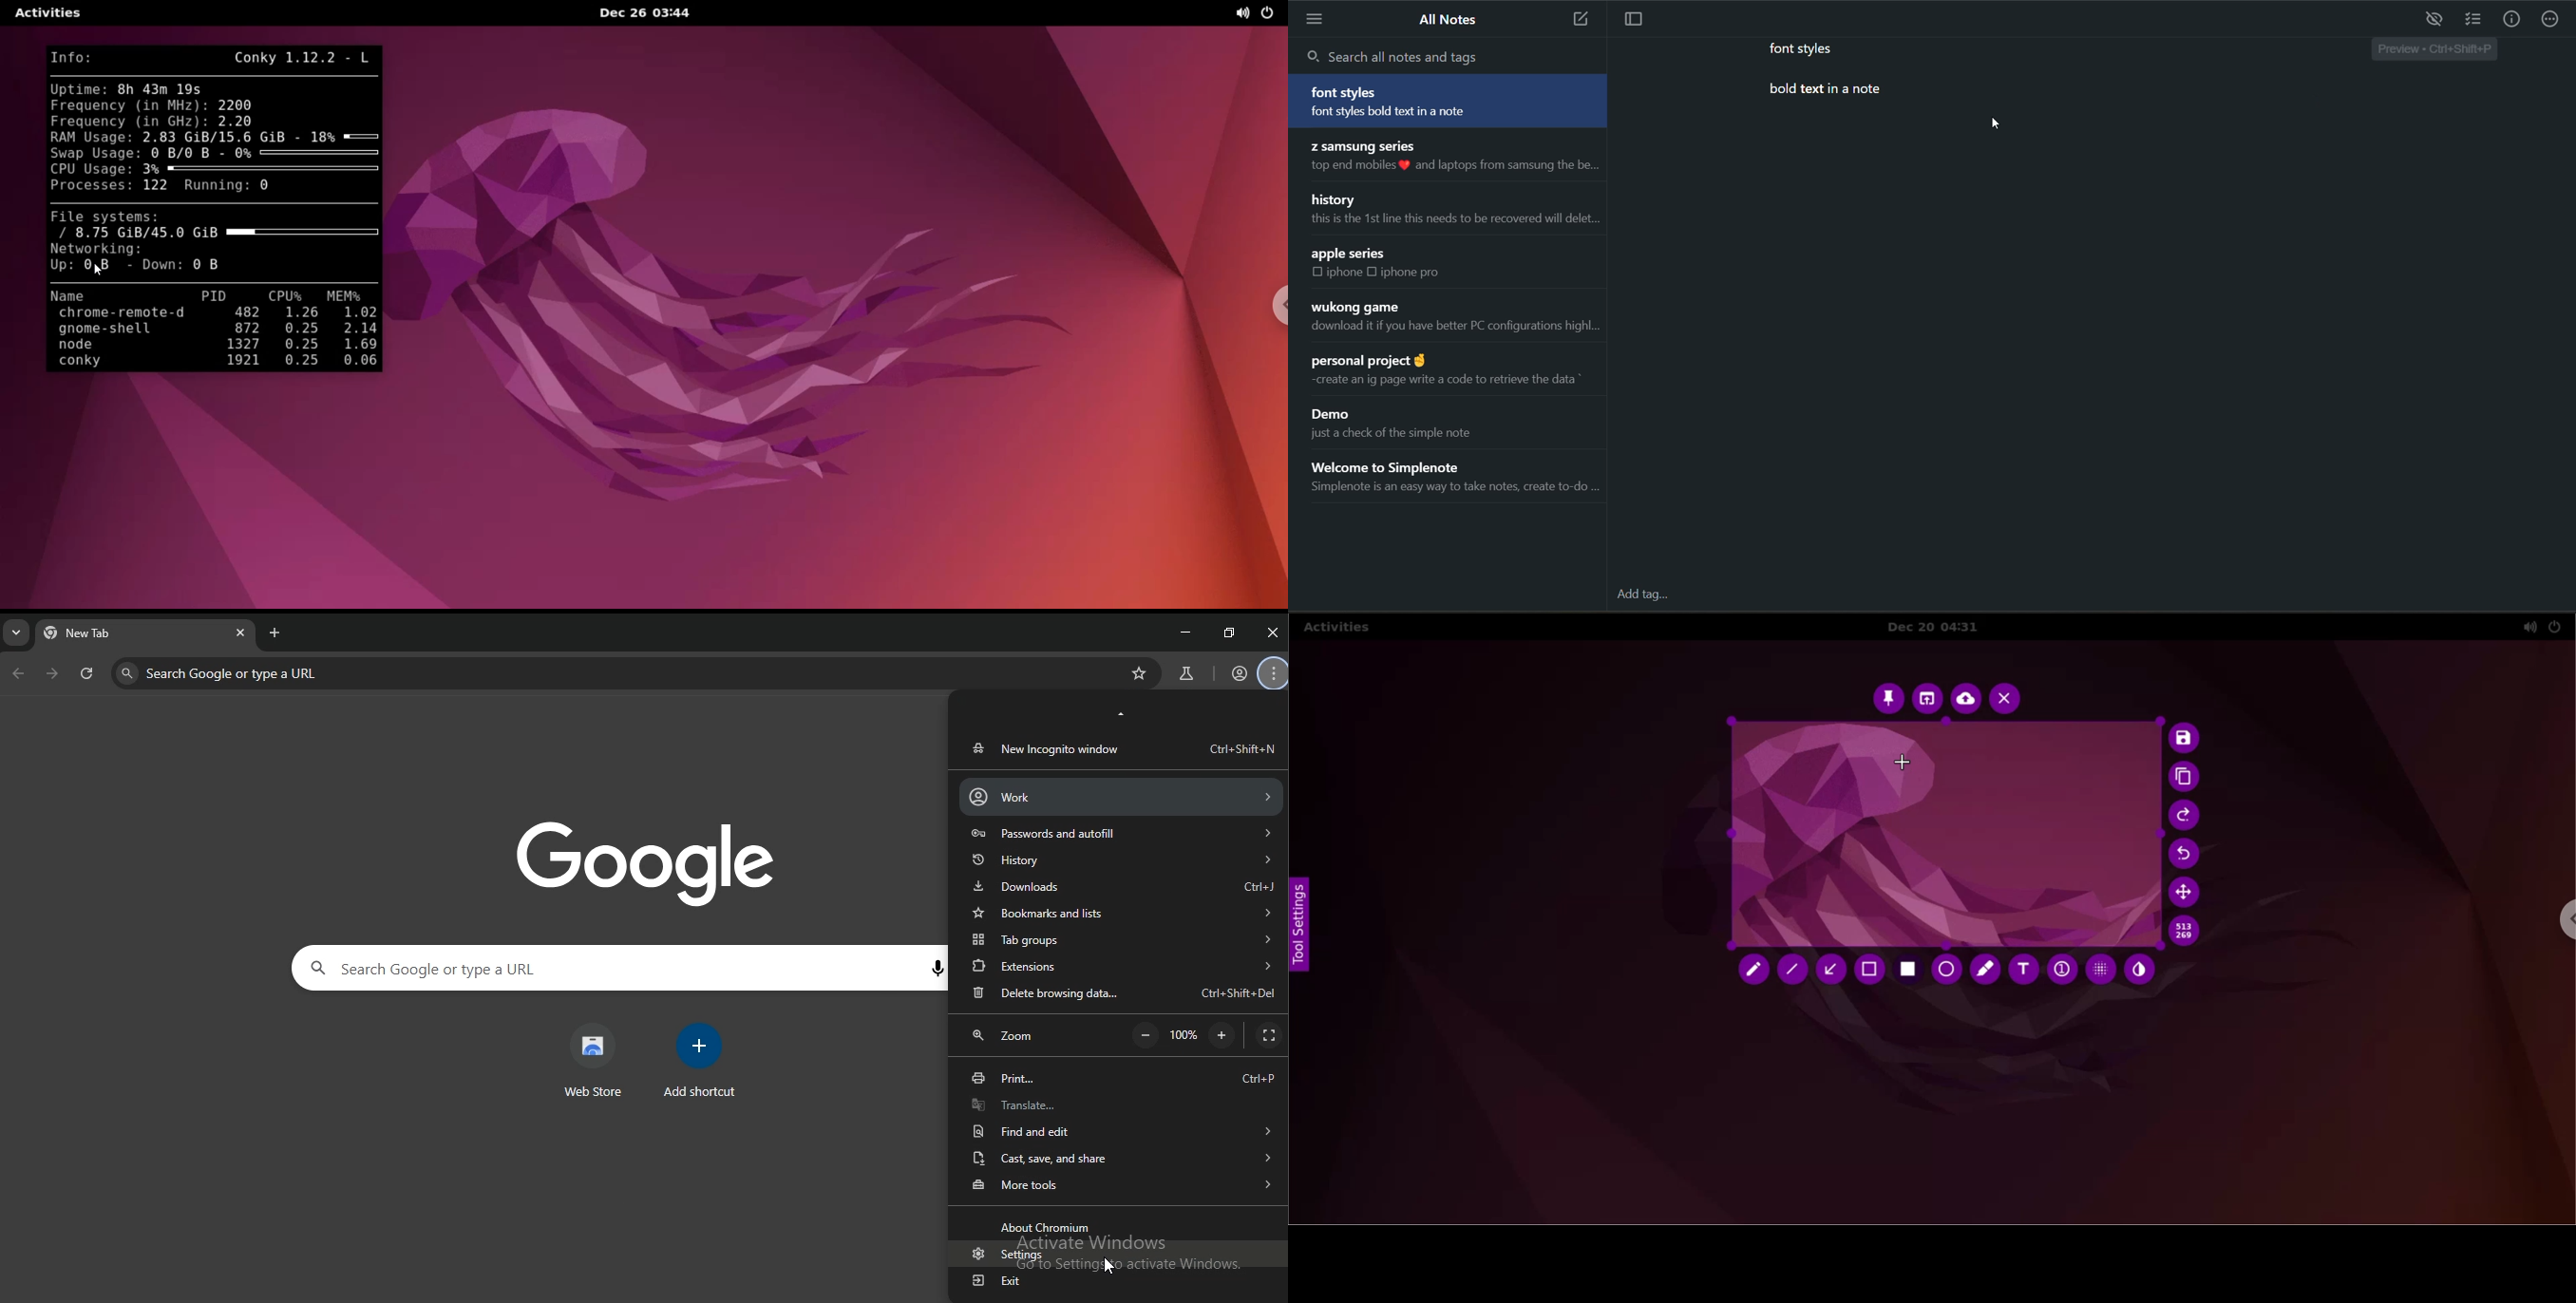 The width and height of the screenshot is (2576, 1316). Describe the element at coordinates (1118, 1104) in the screenshot. I see `translate` at that location.